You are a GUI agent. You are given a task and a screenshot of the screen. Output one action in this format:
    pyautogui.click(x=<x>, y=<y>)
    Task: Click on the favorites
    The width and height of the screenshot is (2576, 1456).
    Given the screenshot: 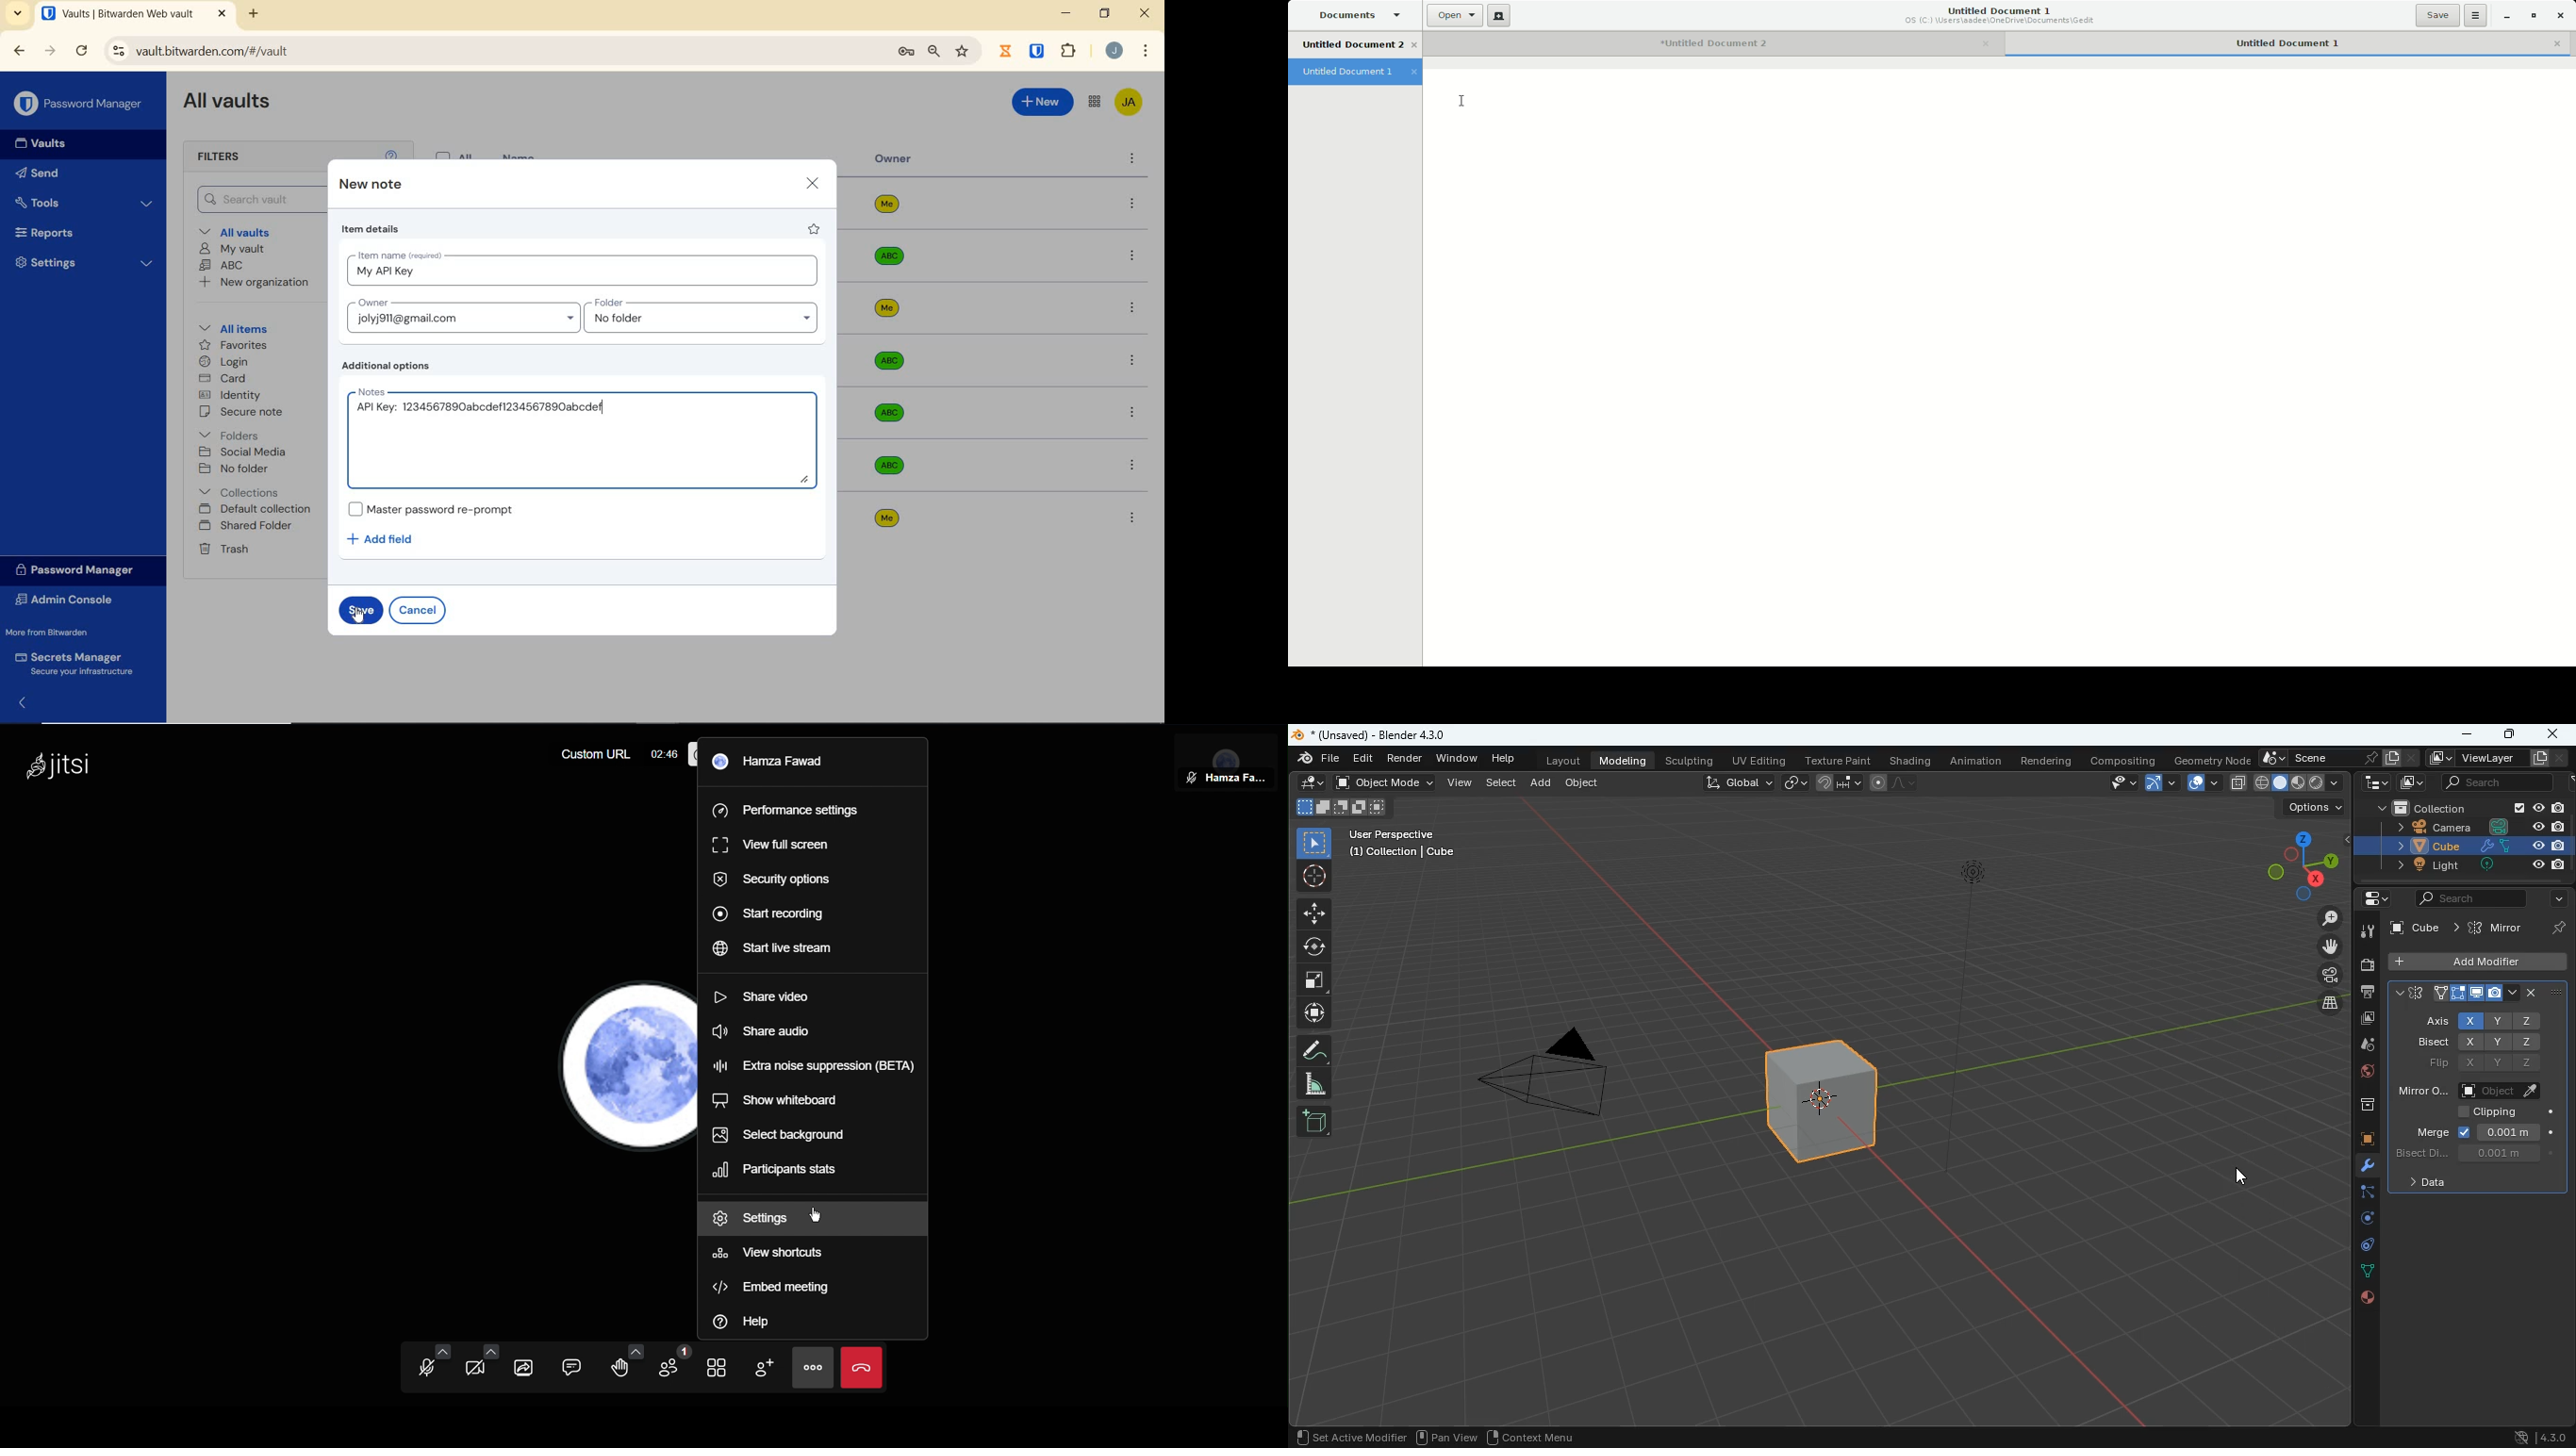 What is the action you would take?
    pyautogui.click(x=231, y=345)
    